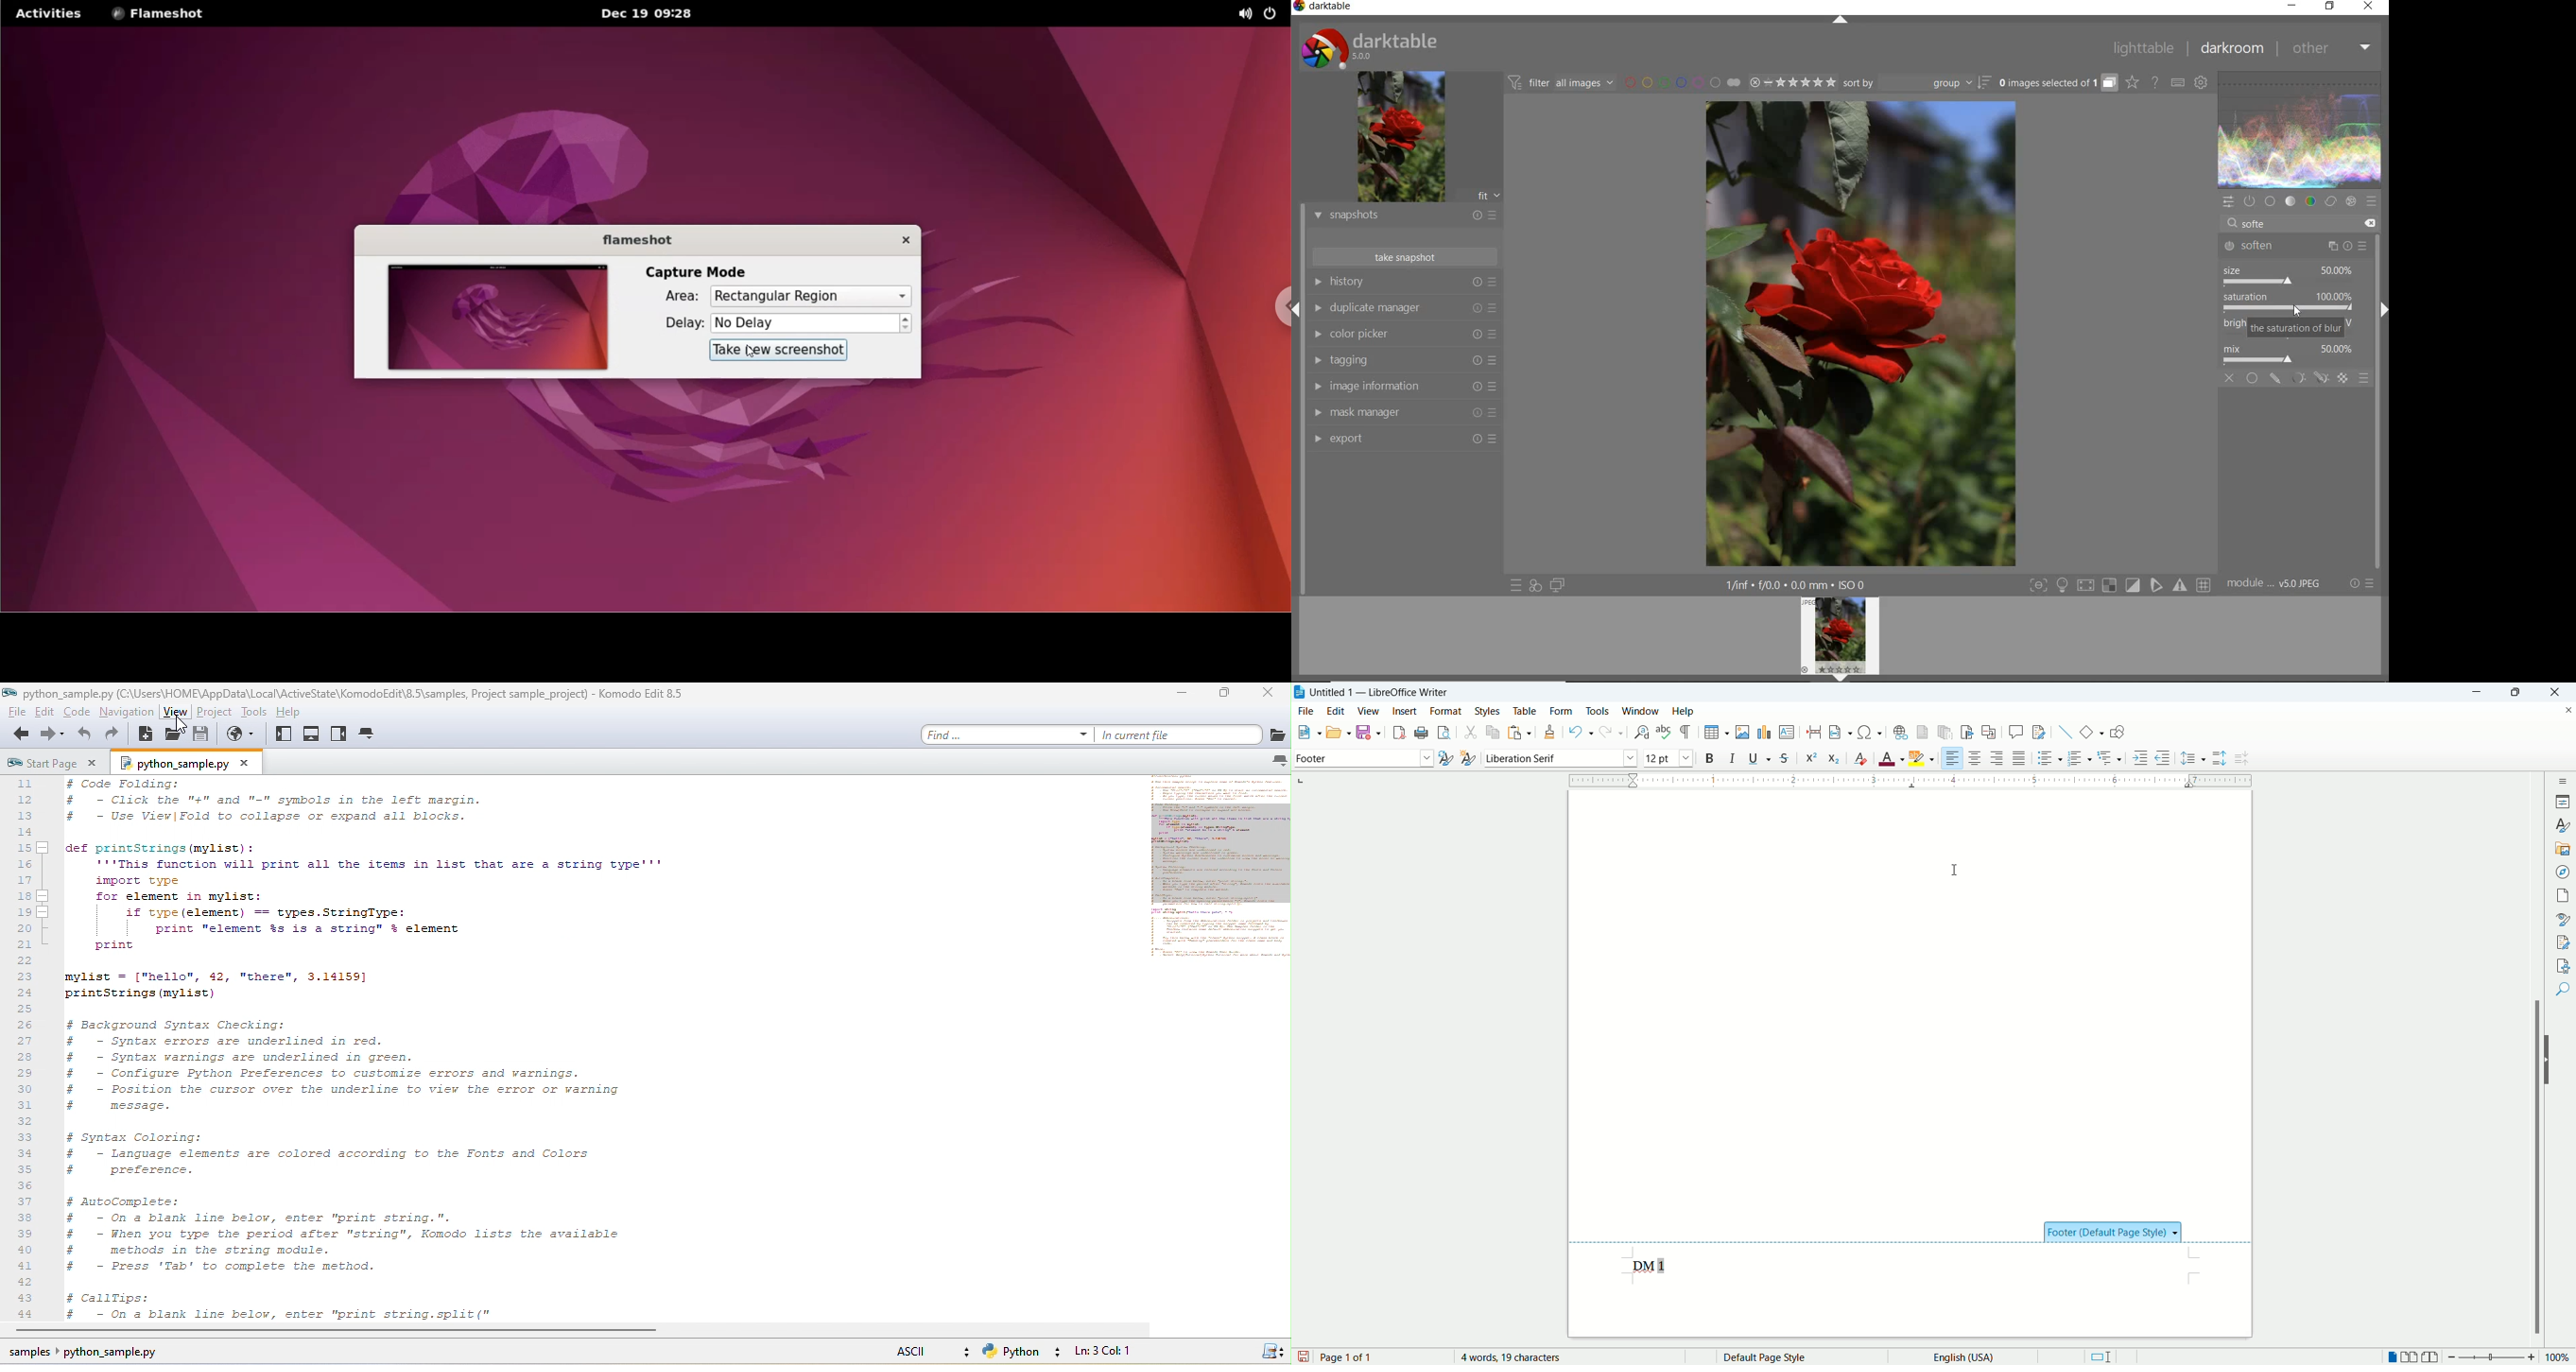 Image resolution: width=2576 pixels, height=1372 pixels. Describe the element at coordinates (2241, 759) in the screenshot. I see `decrease paragraph spacing` at that location.